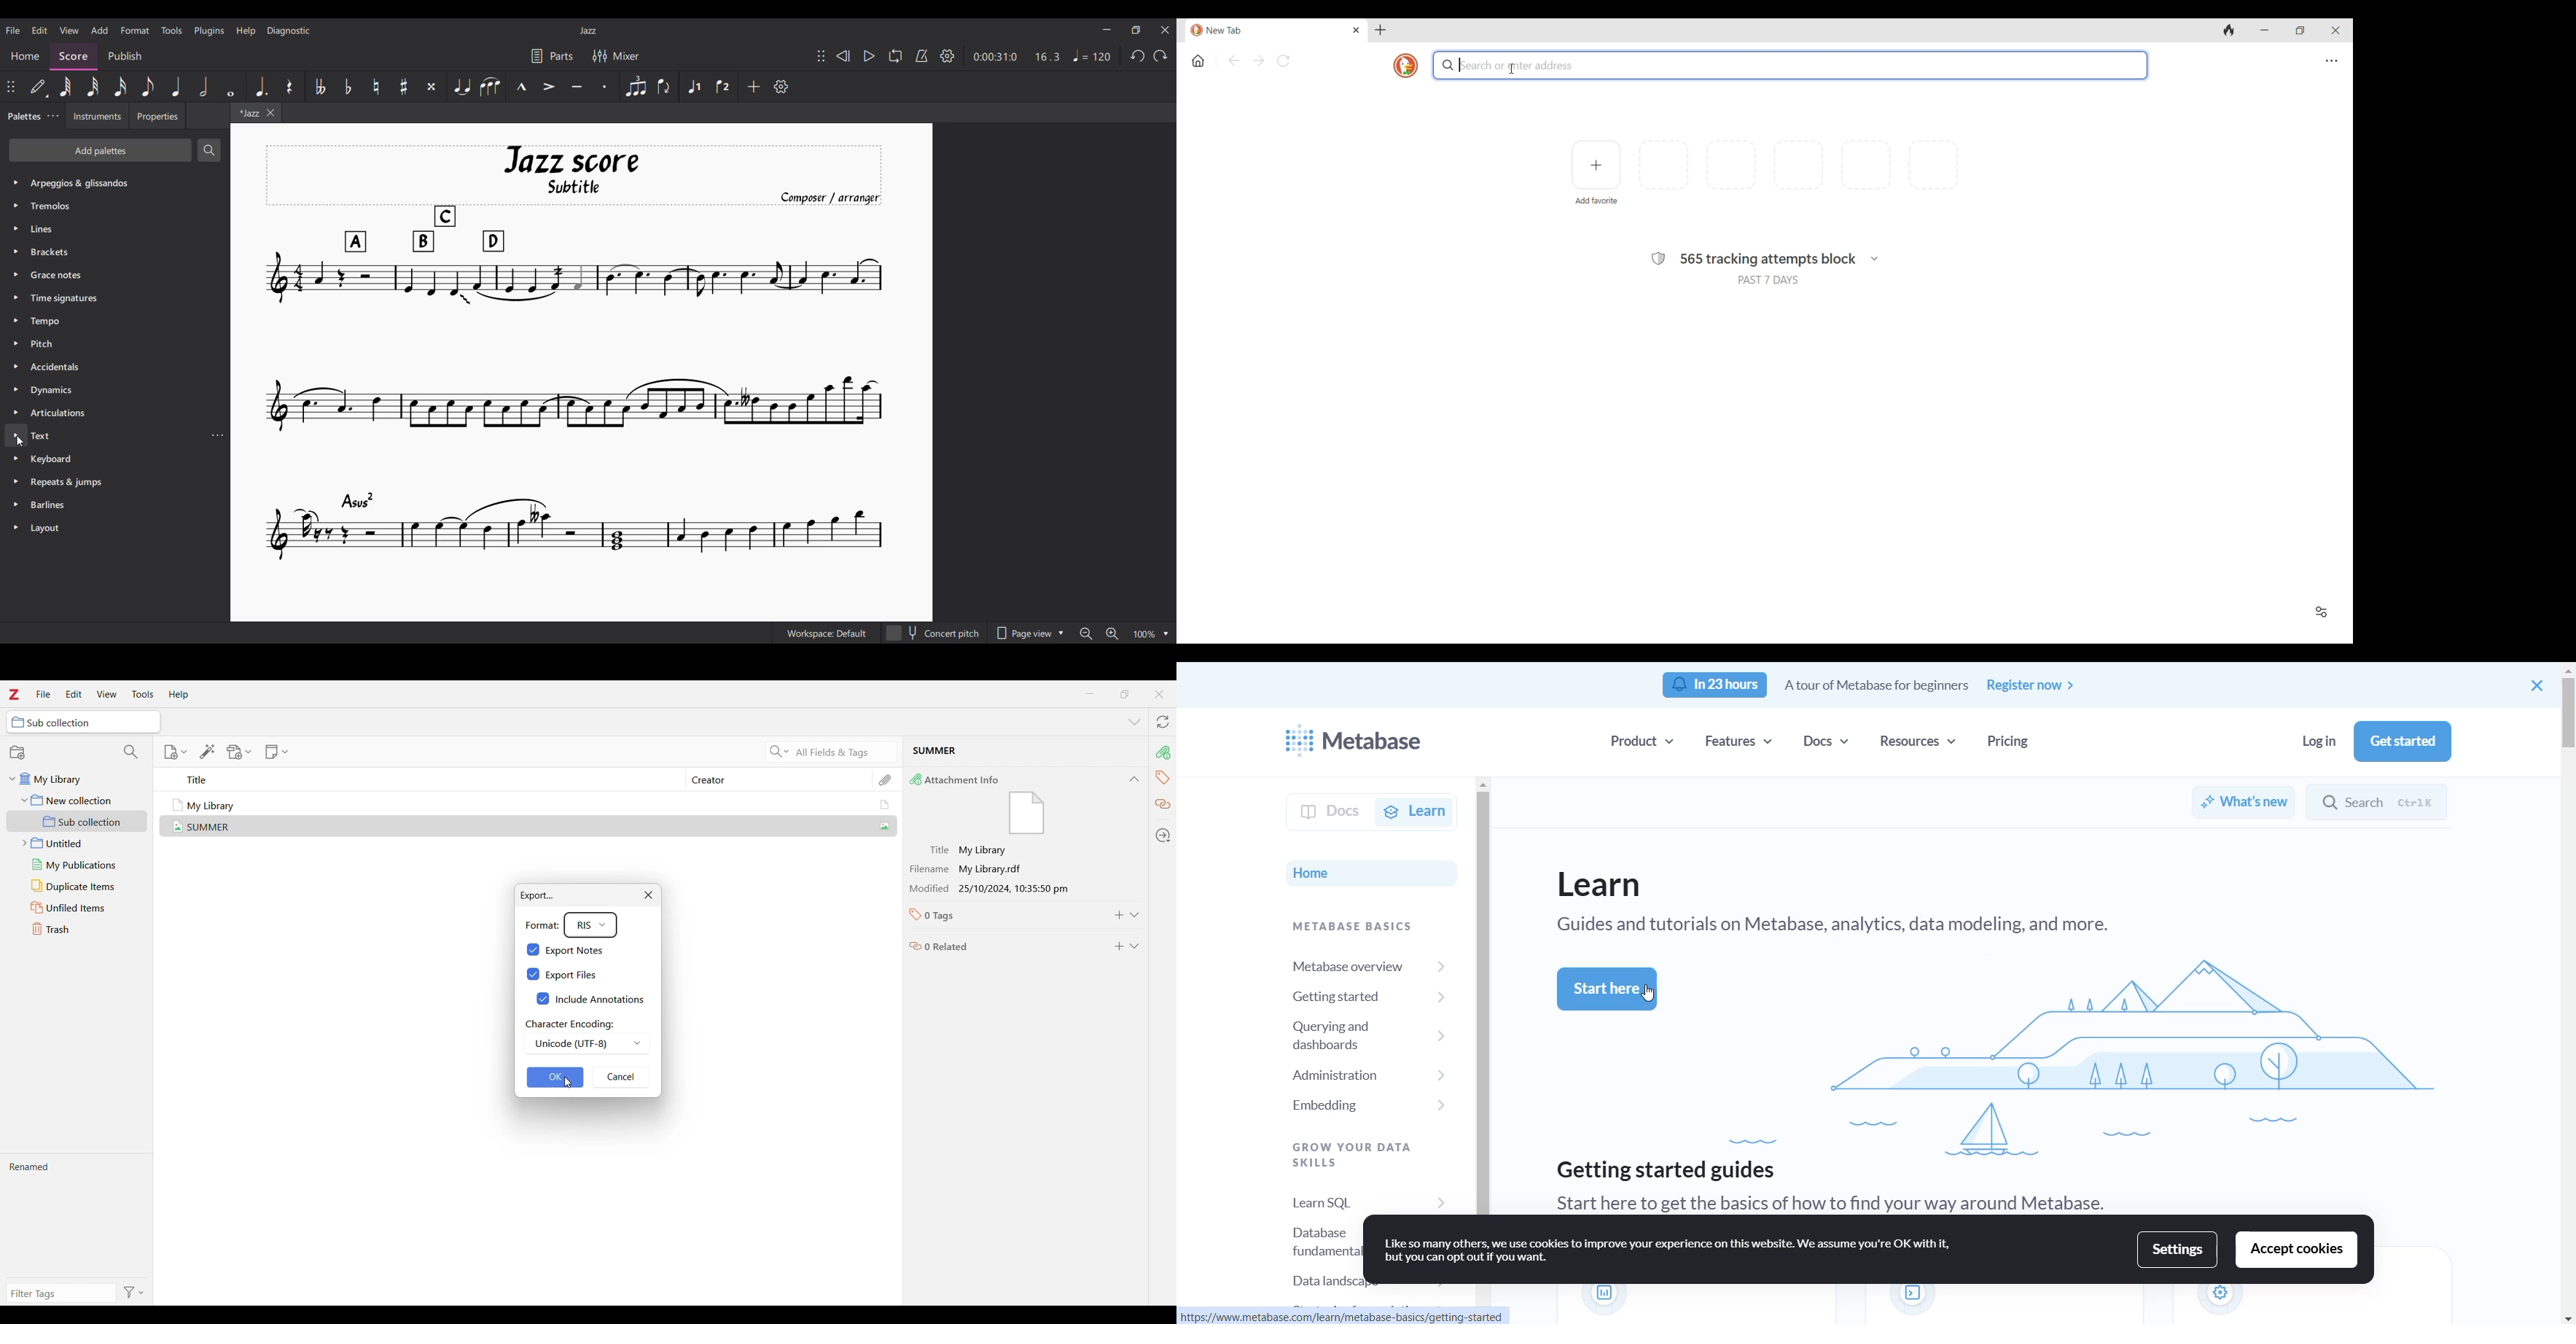  Describe the element at coordinates (78, 865) in the screenshot. I see `My publications ` at that location.